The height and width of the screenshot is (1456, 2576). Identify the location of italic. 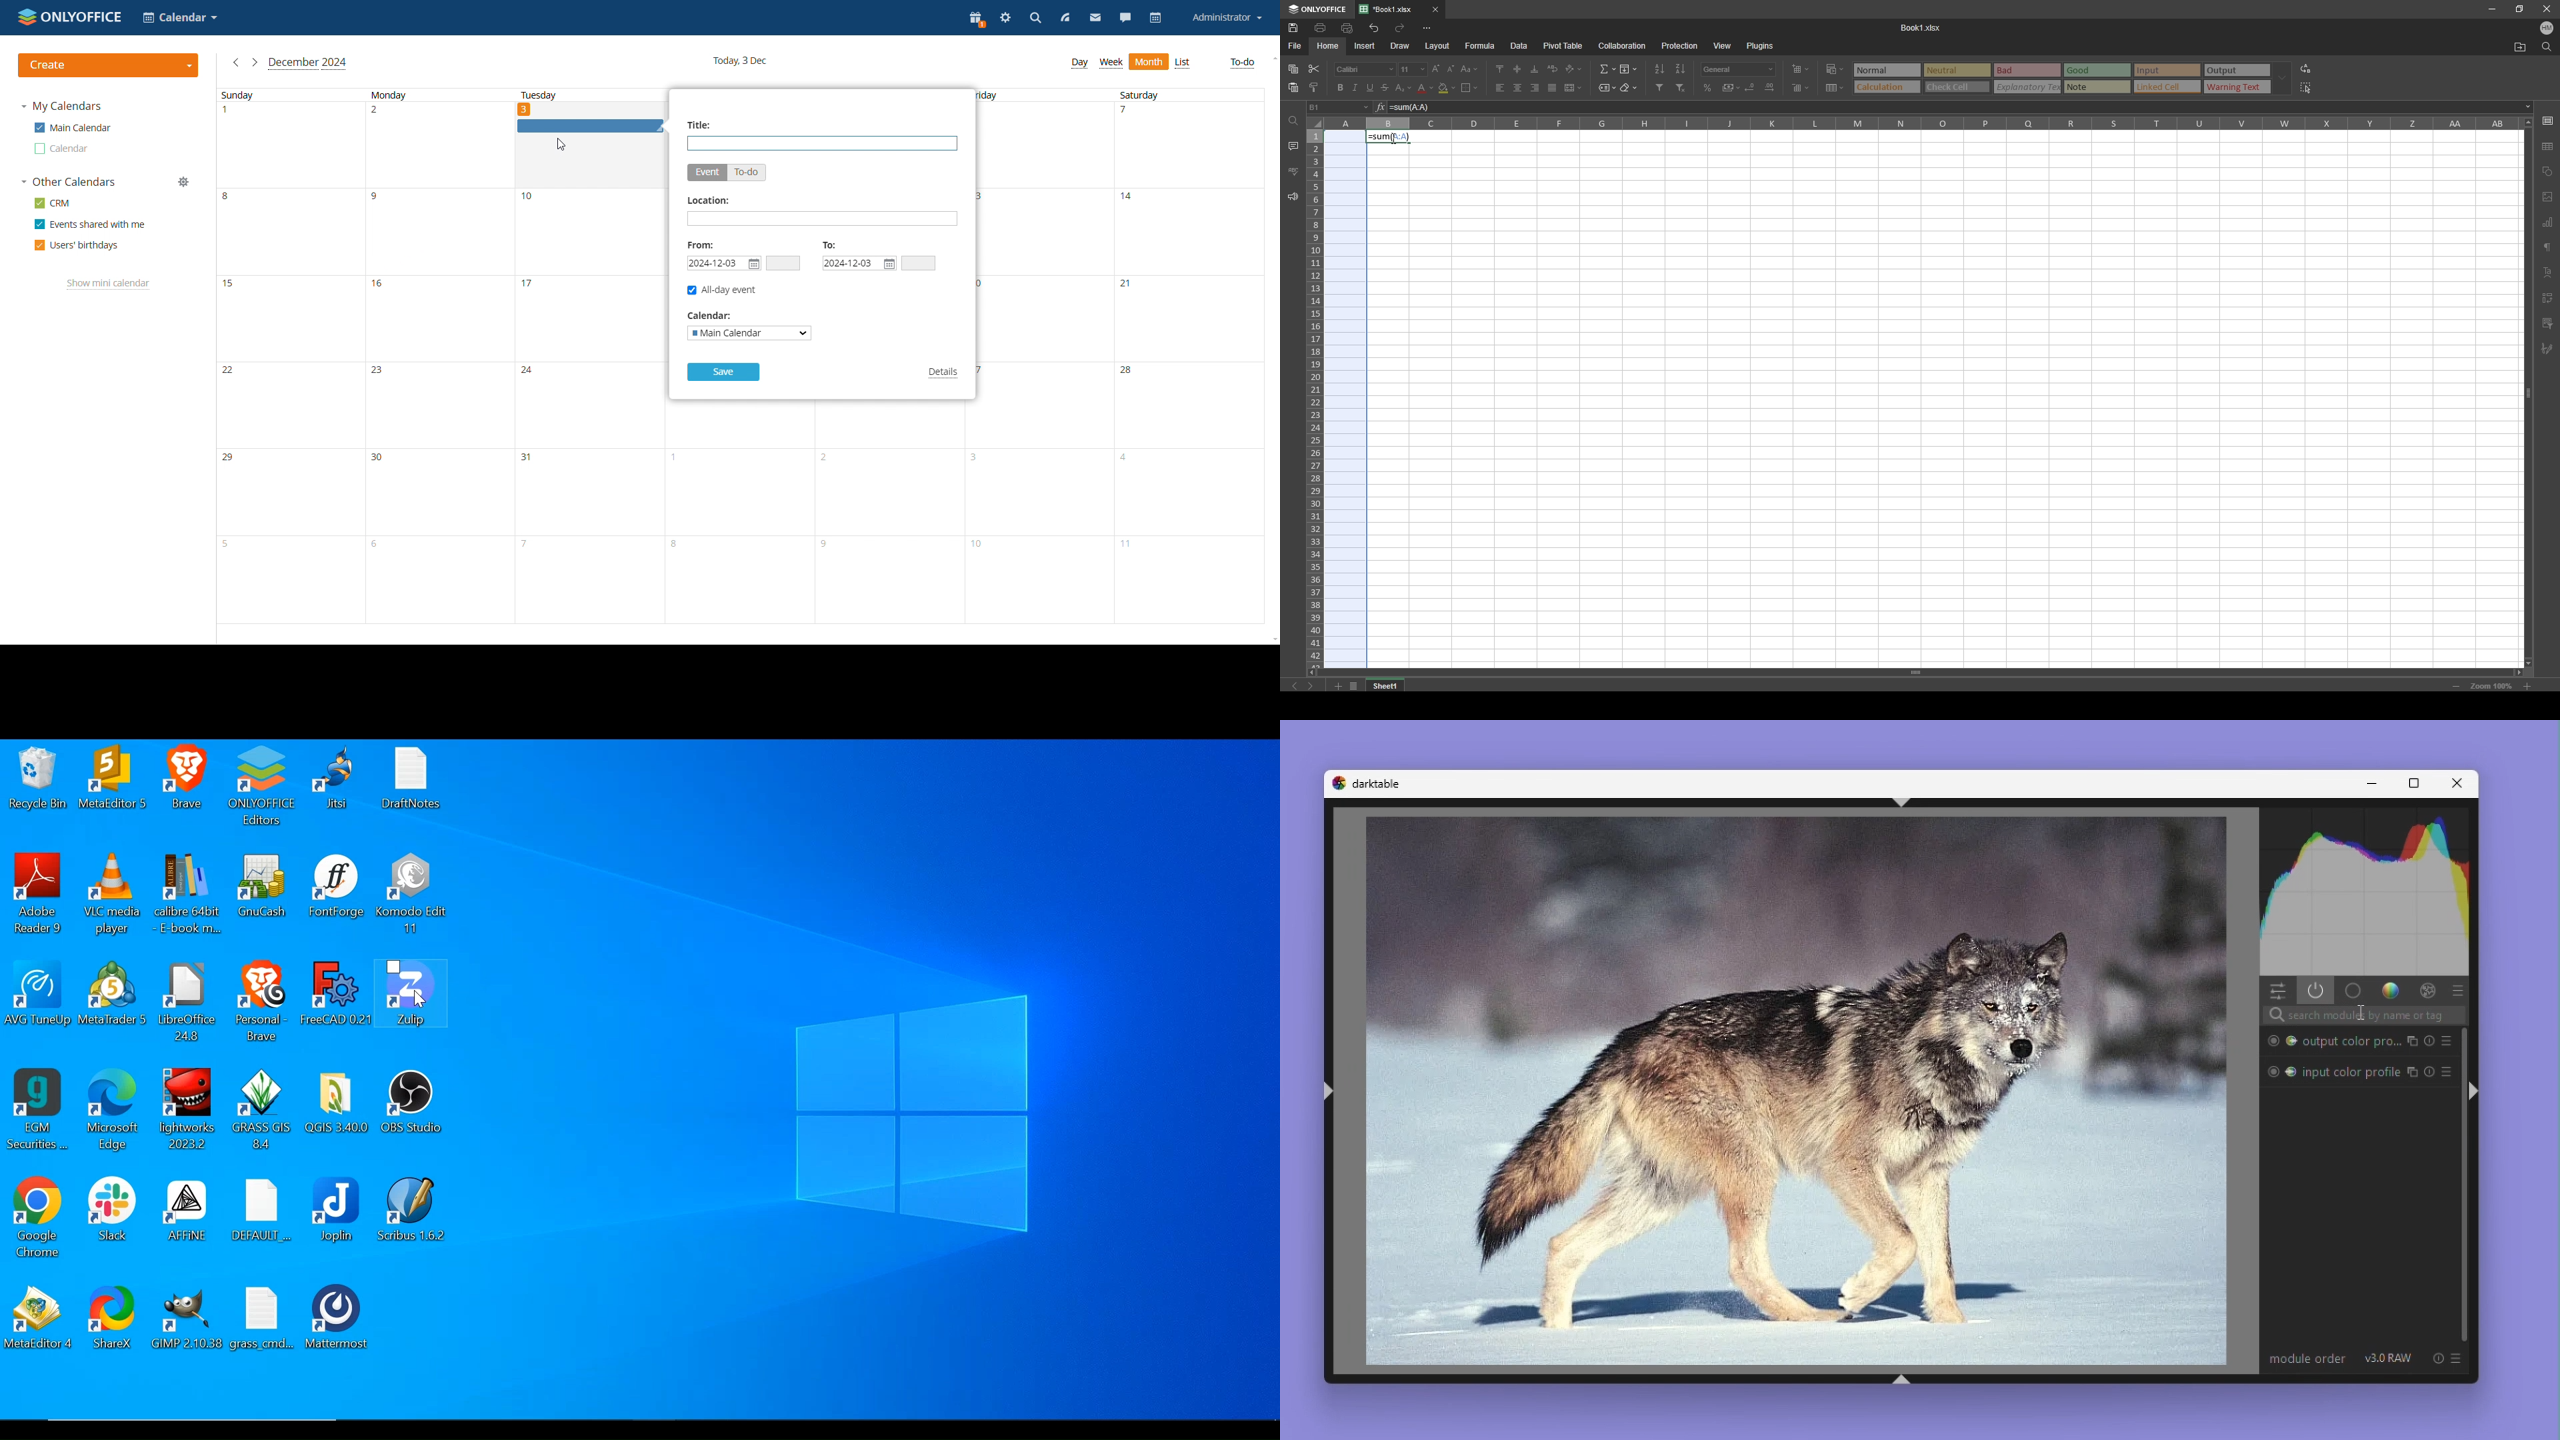
(1355, 89).